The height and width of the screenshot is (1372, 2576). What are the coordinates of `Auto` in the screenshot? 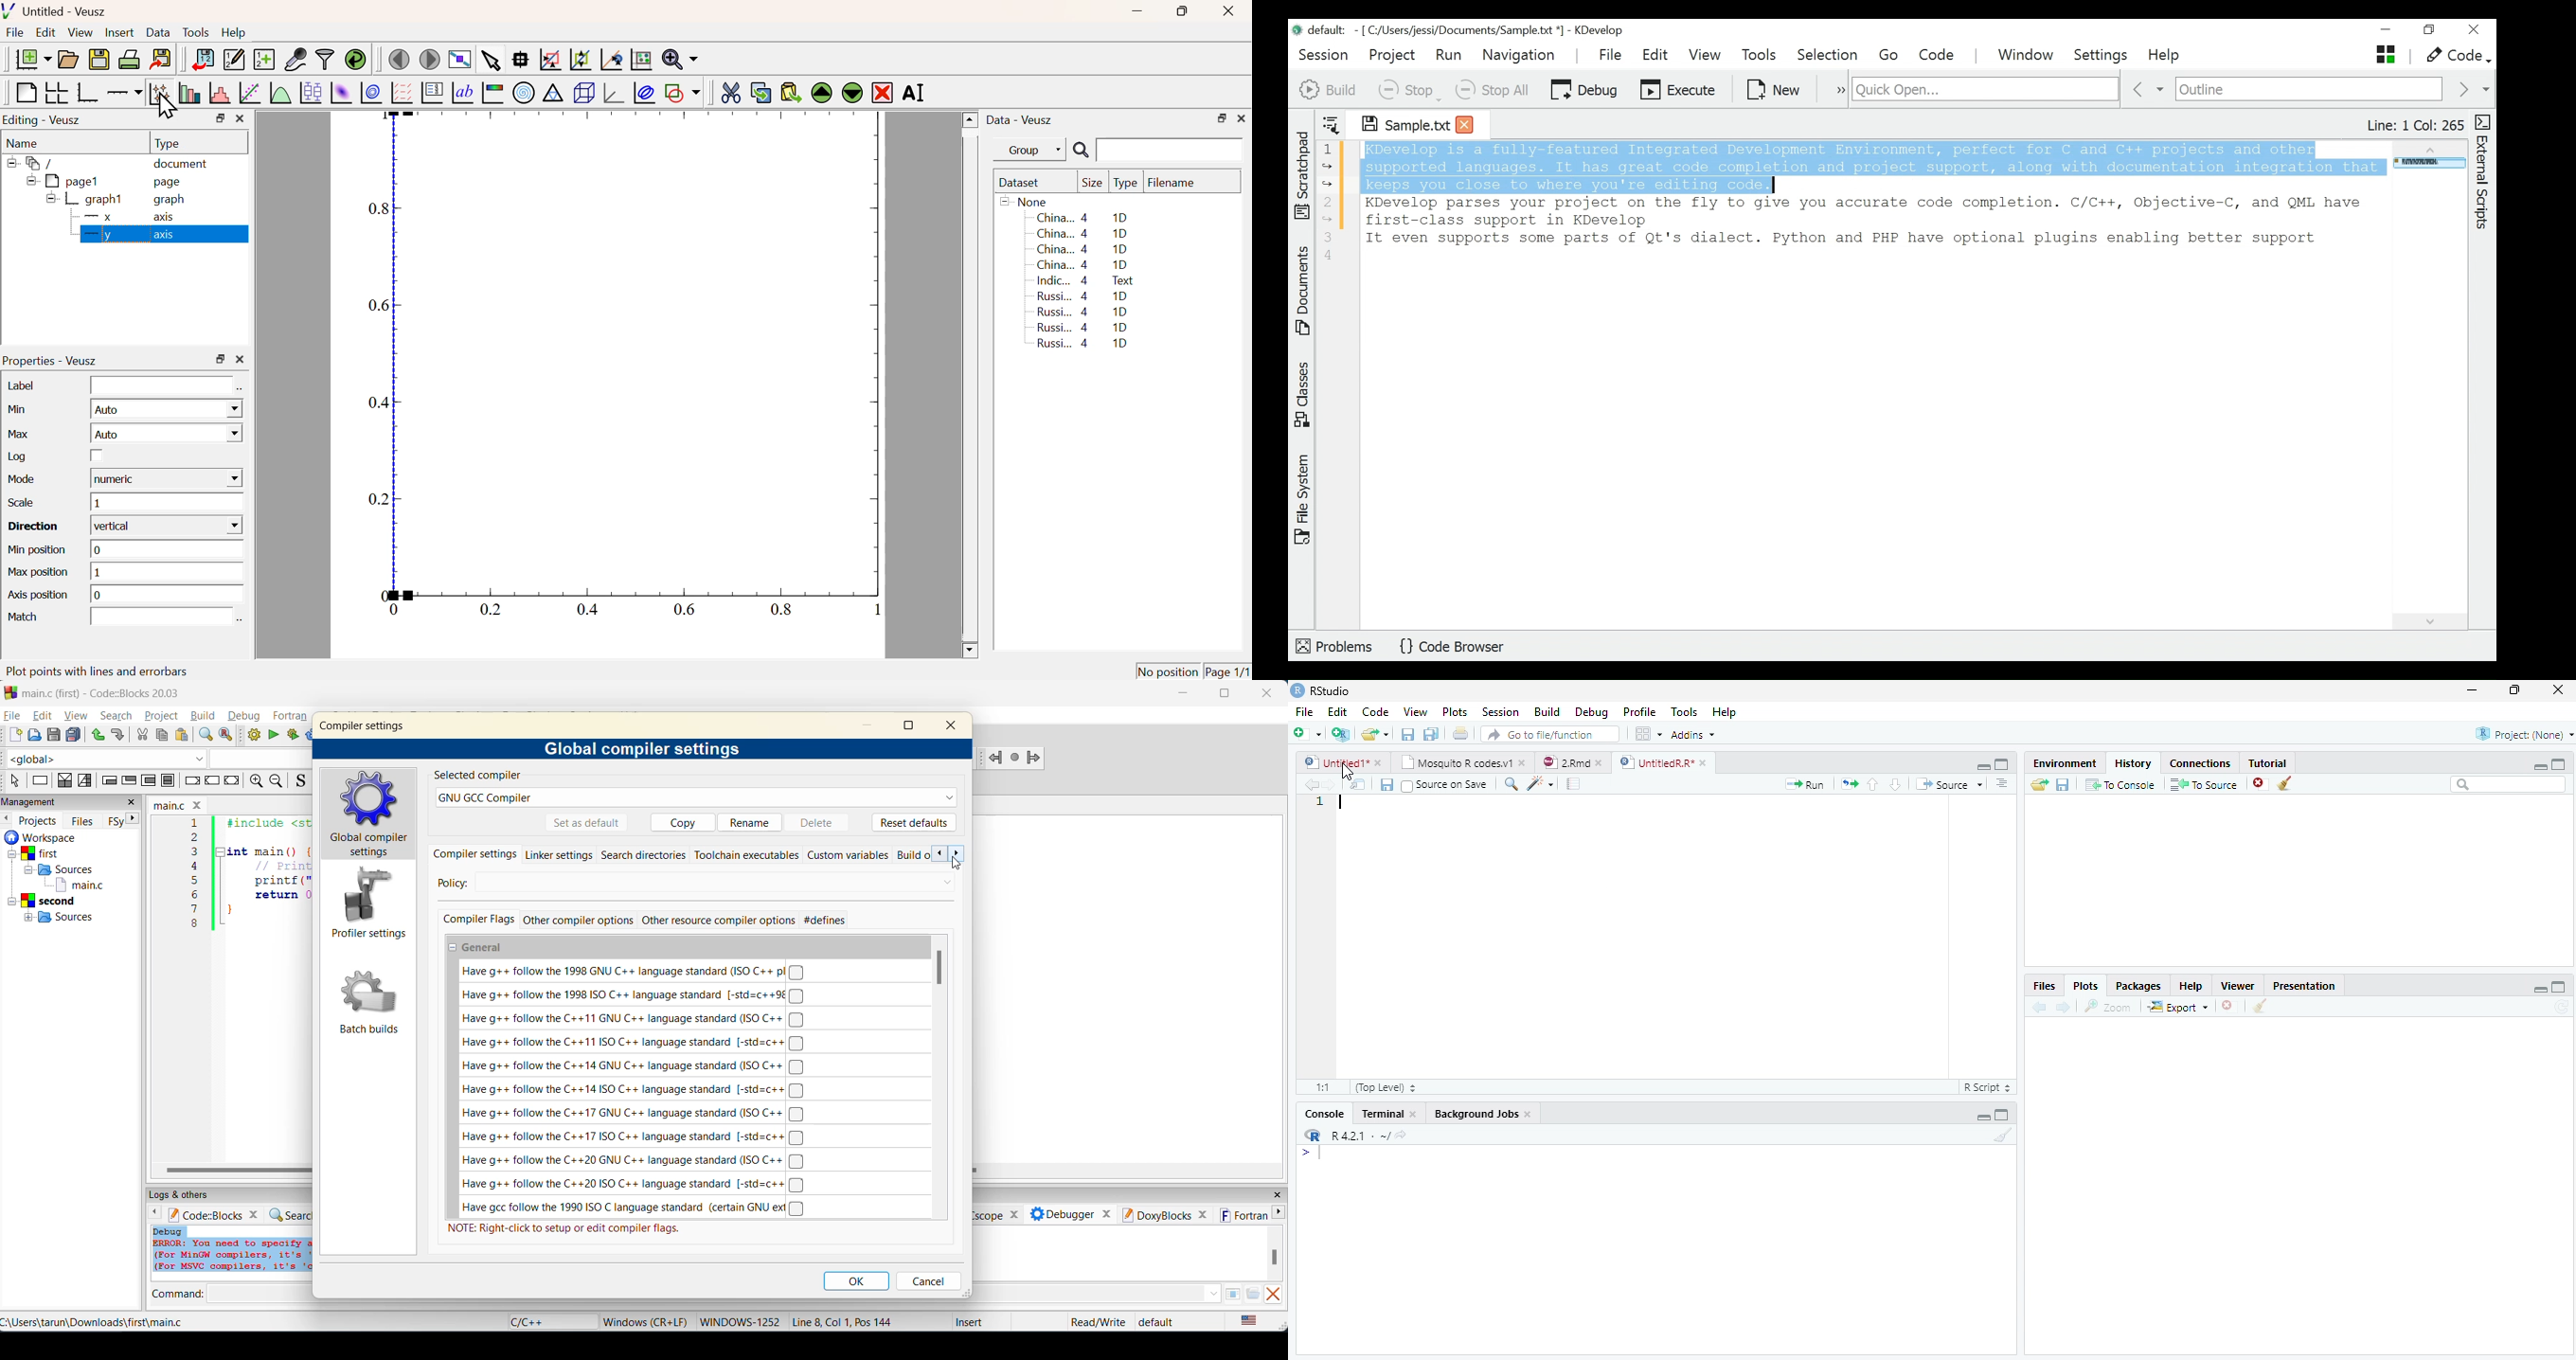 It's located at (166, 409).